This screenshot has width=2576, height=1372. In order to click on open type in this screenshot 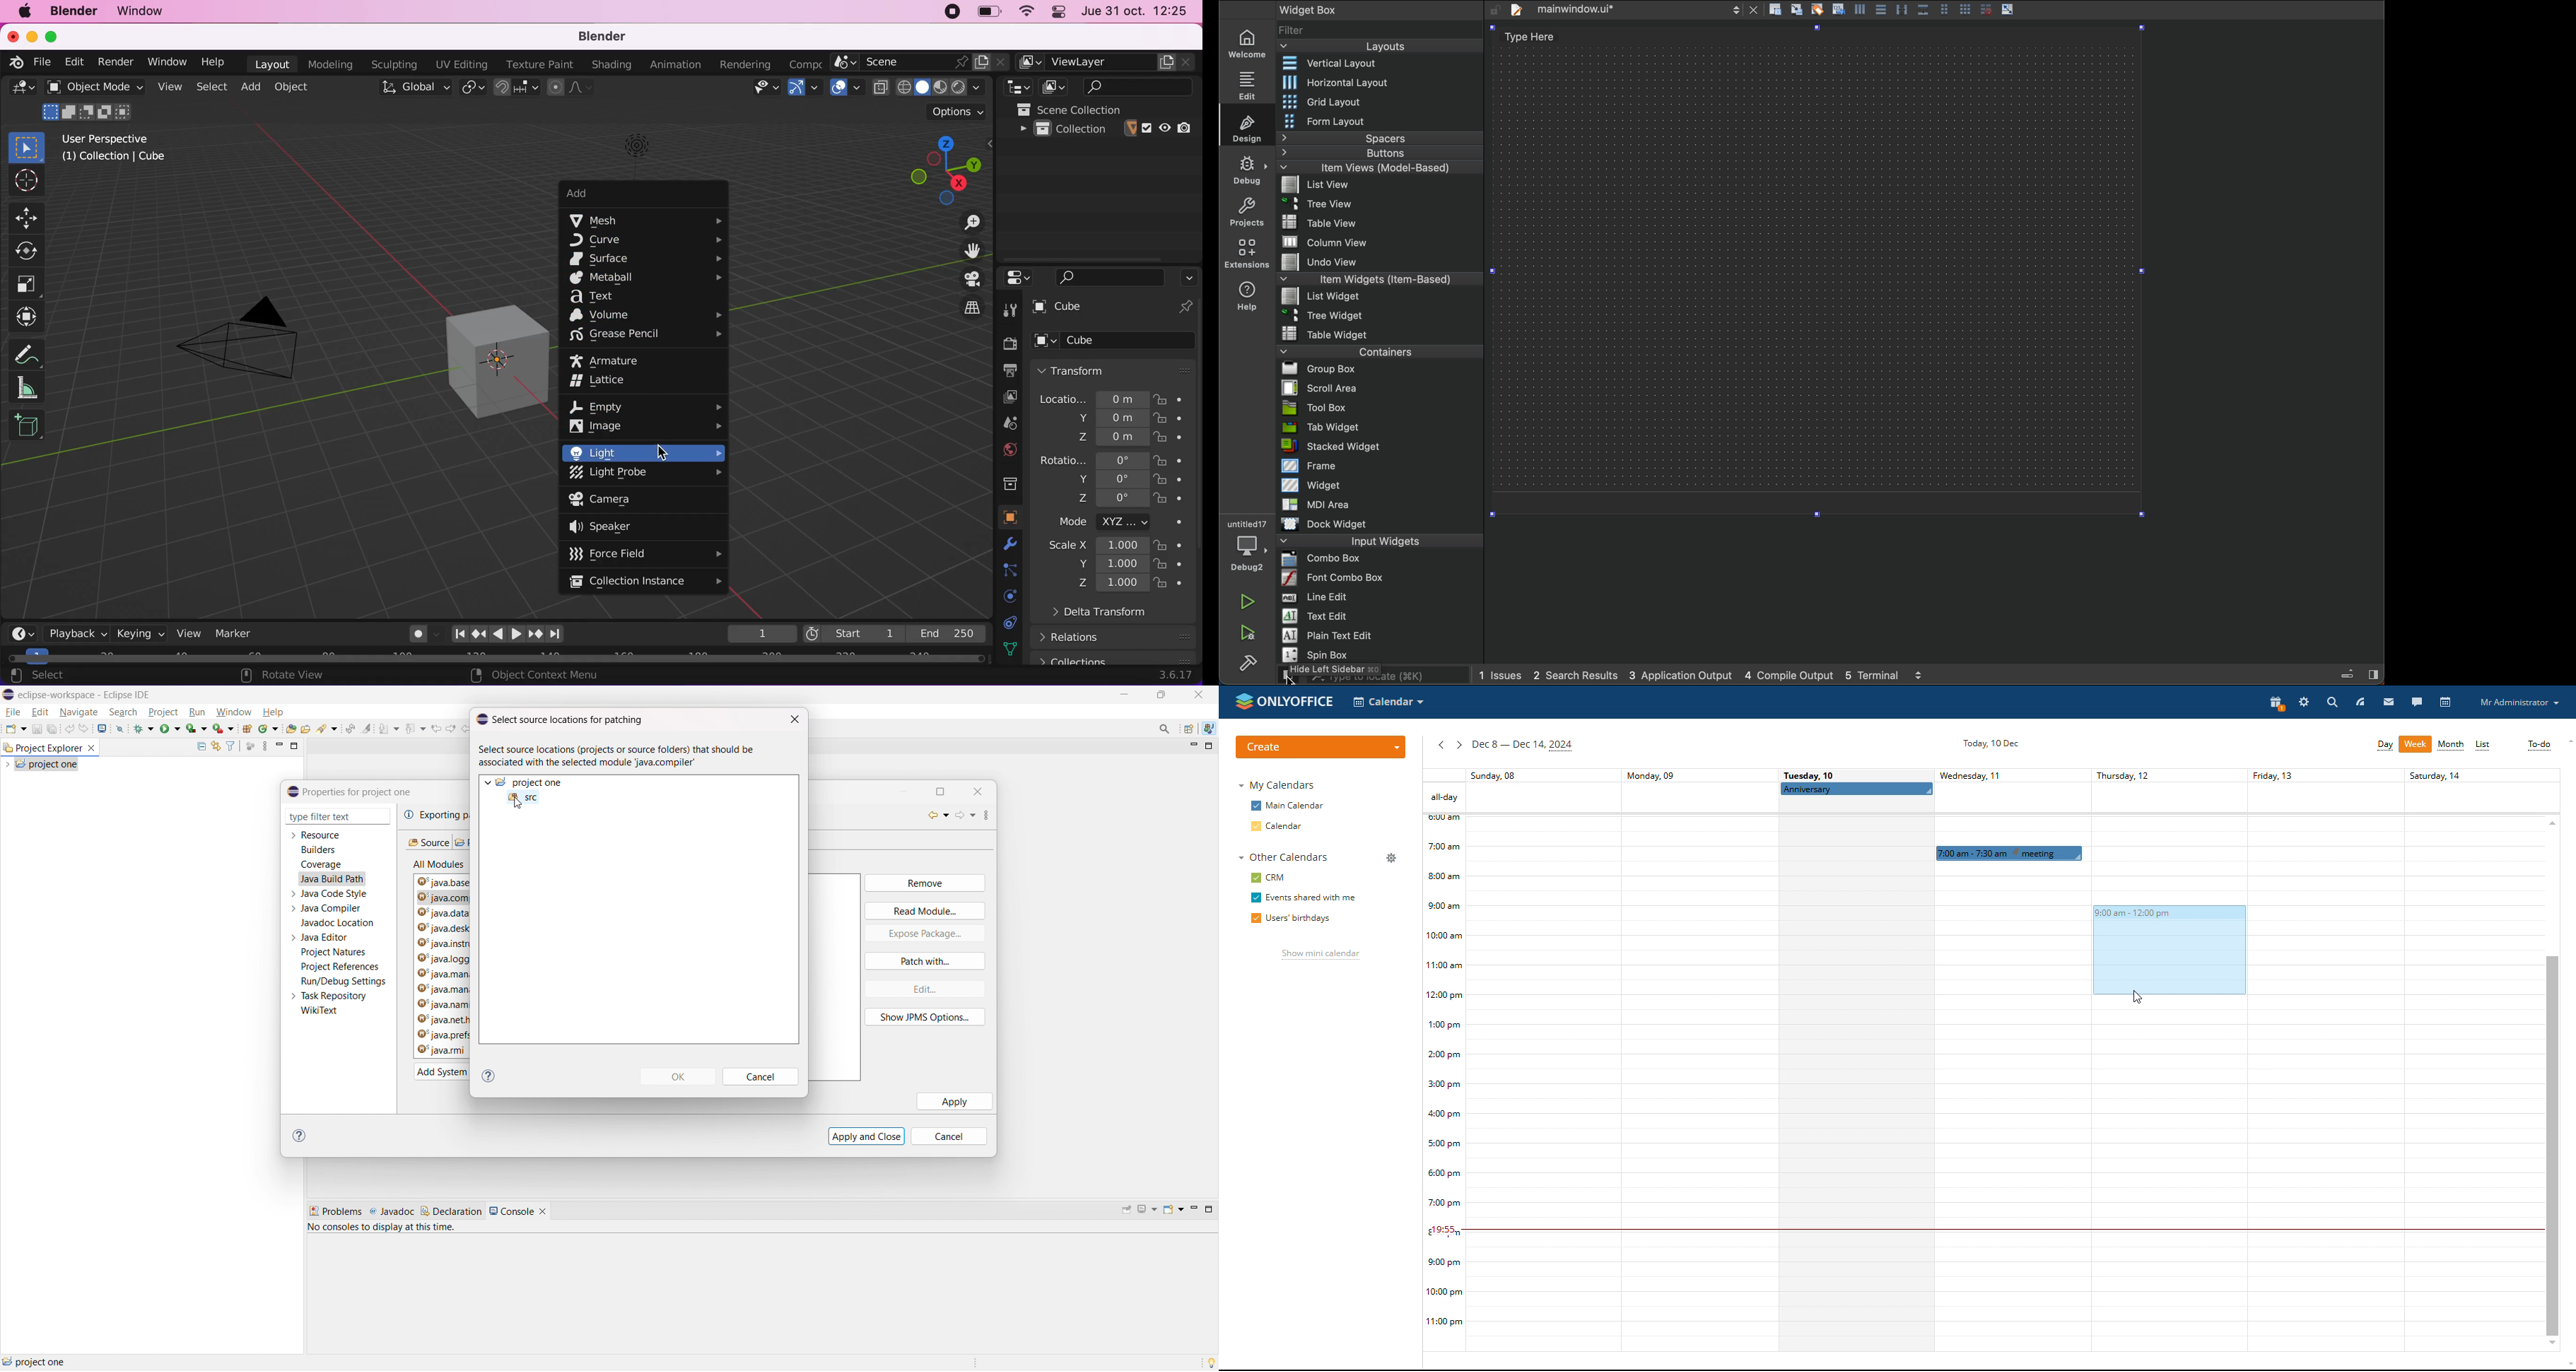, I will do `click(291, 728)`.